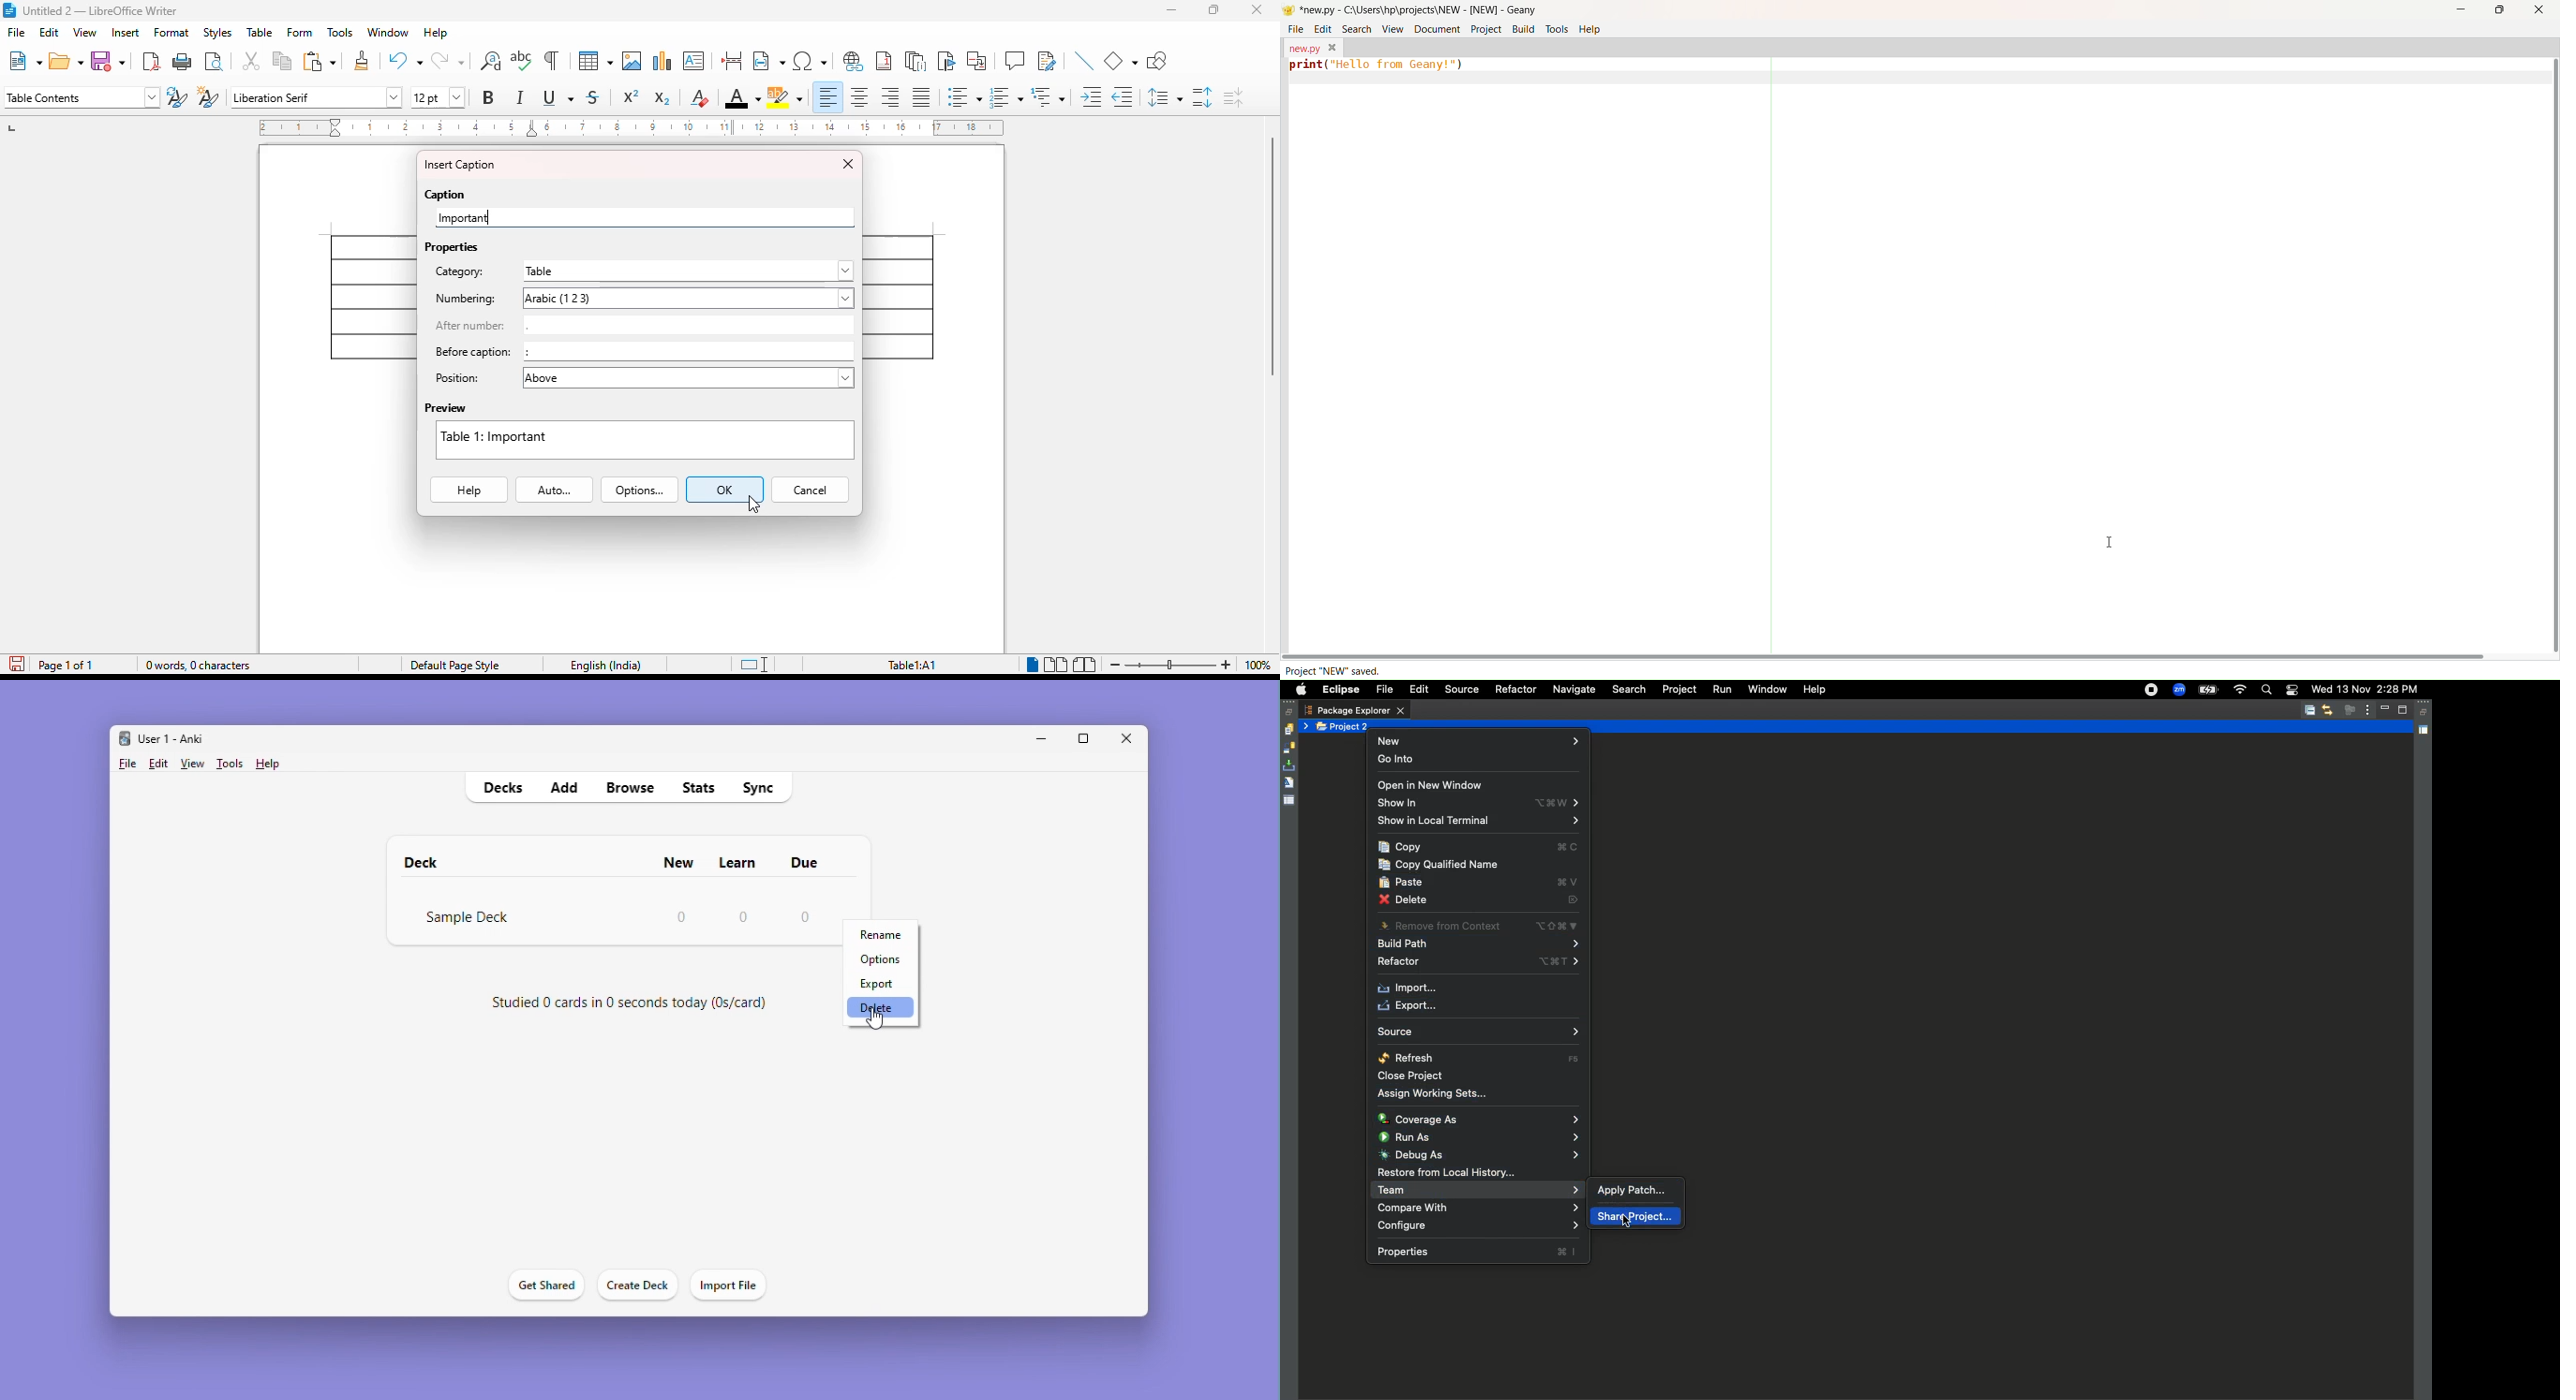  What do you see at coordinates (849, 164) in the screenshot?
I see `close` at bounding box center [849, 164].